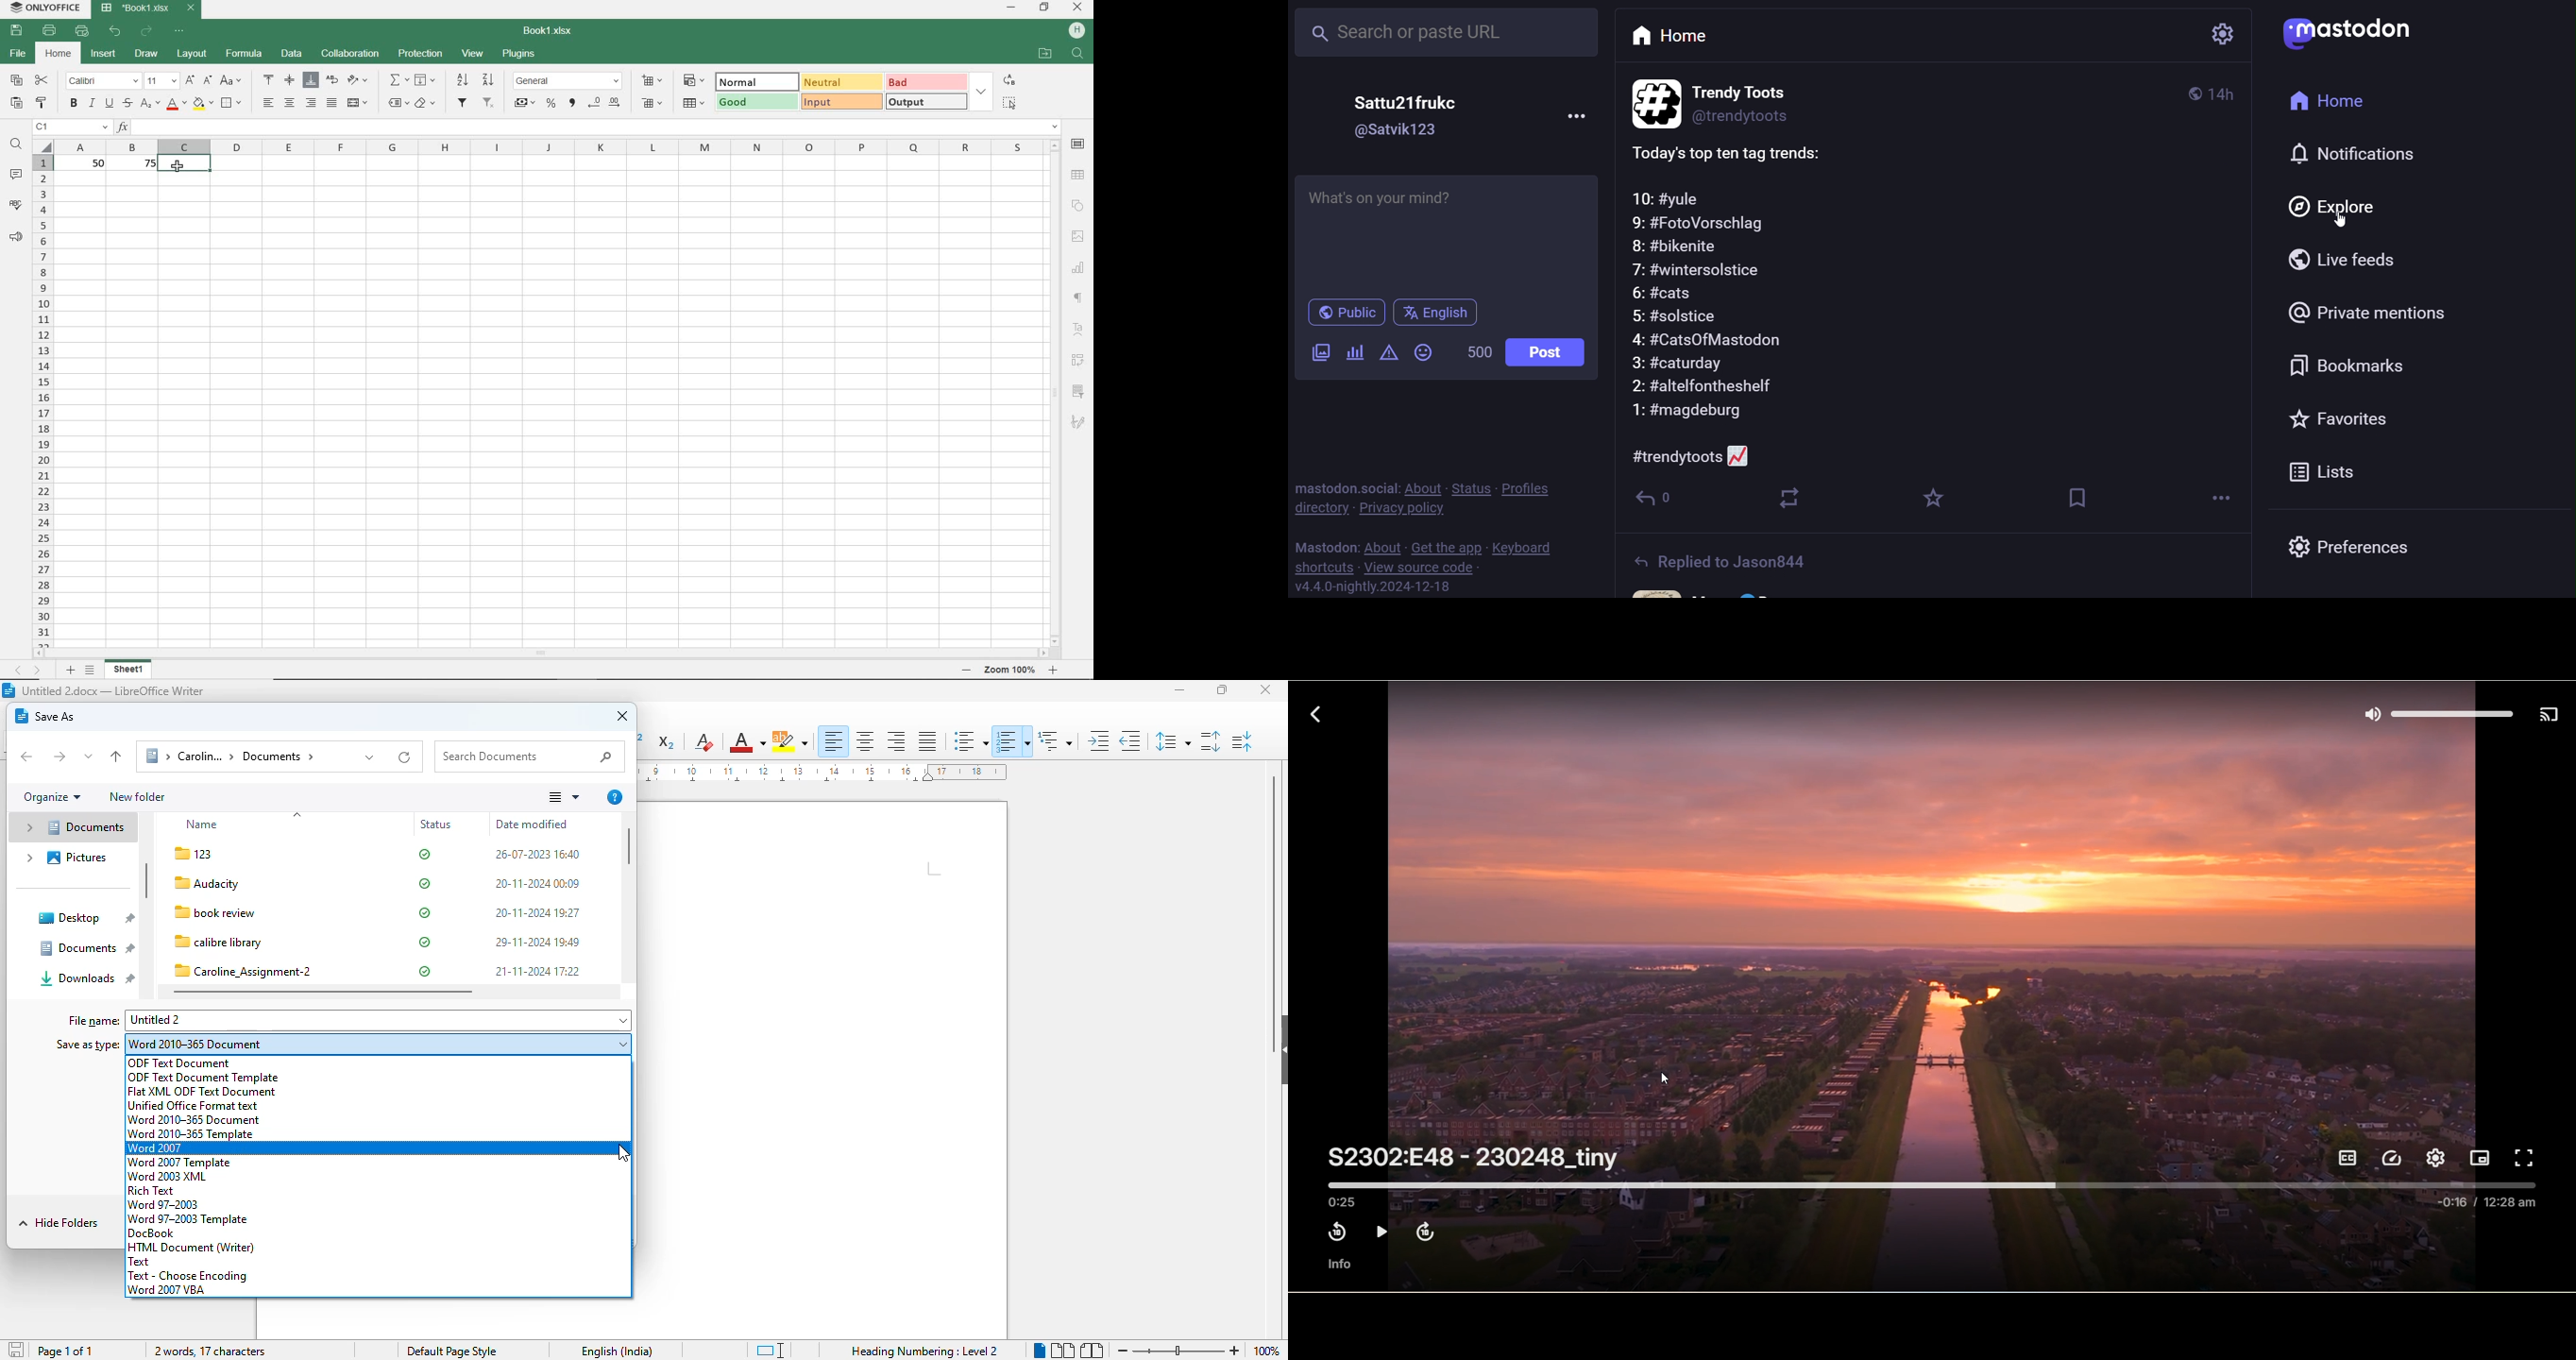 The image size is (2576, 1372). Describe the element at coordinates (42, 104) in the screenshot. I see `copy style` at that location.